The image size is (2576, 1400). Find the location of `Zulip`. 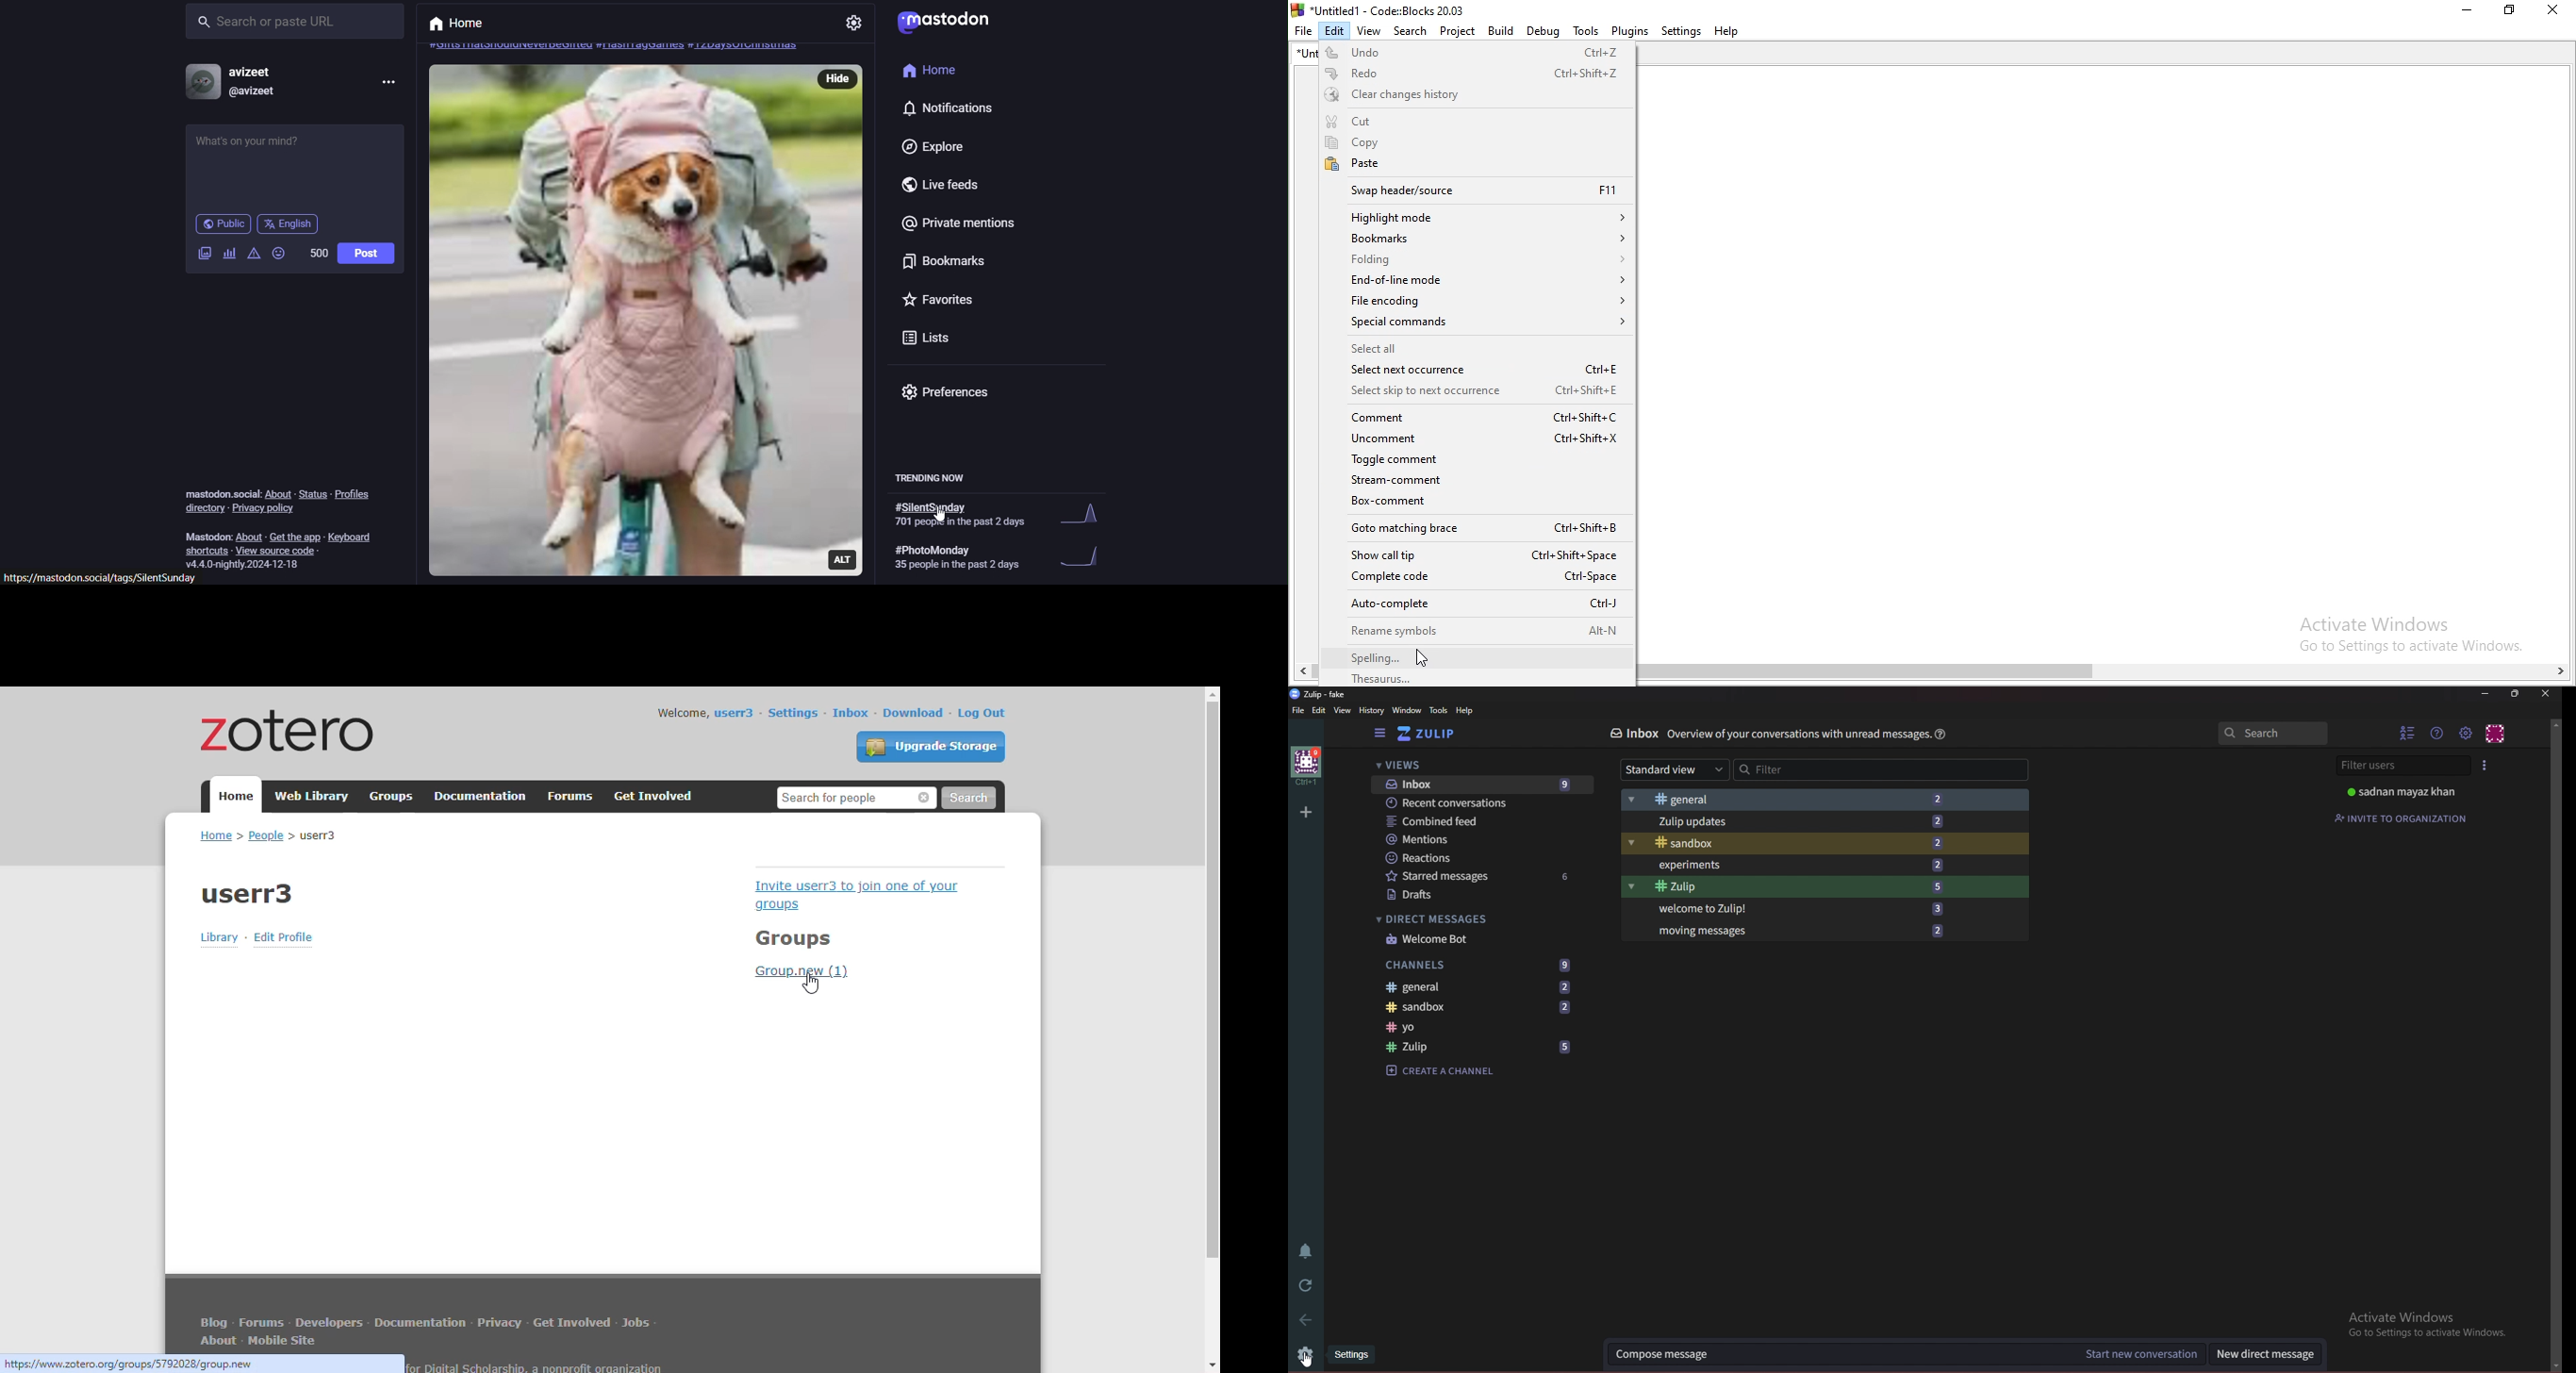

Zulip is located at coordinates (1828, 889).